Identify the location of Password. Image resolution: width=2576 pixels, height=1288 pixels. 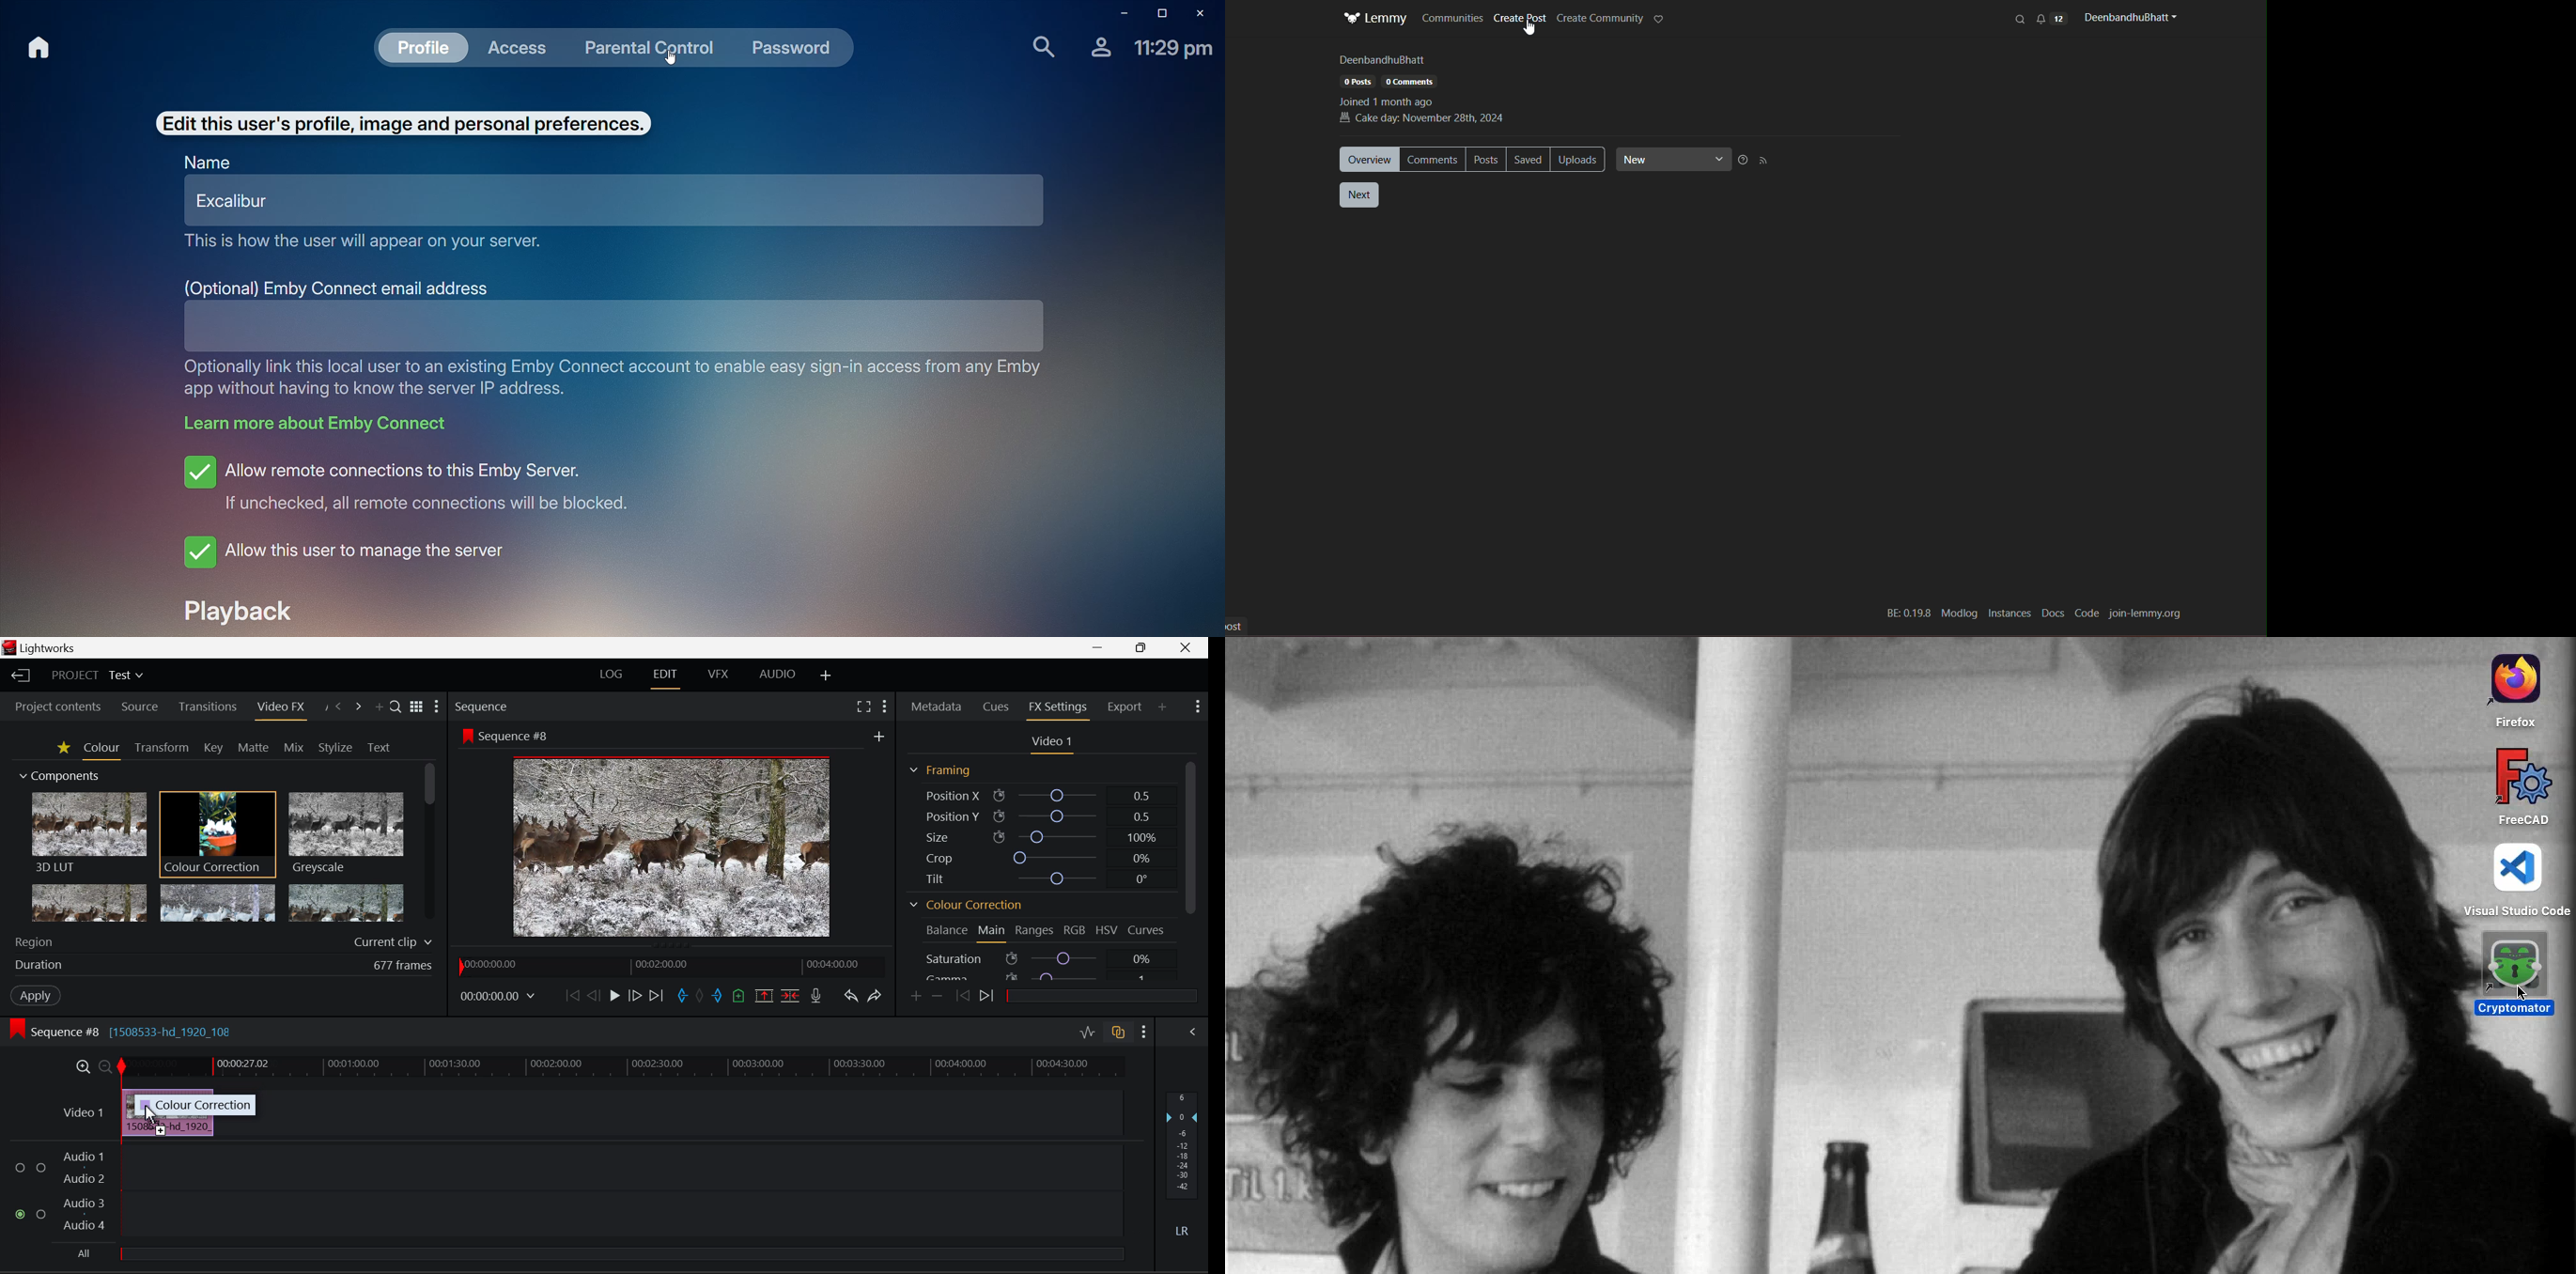
(793, 51).